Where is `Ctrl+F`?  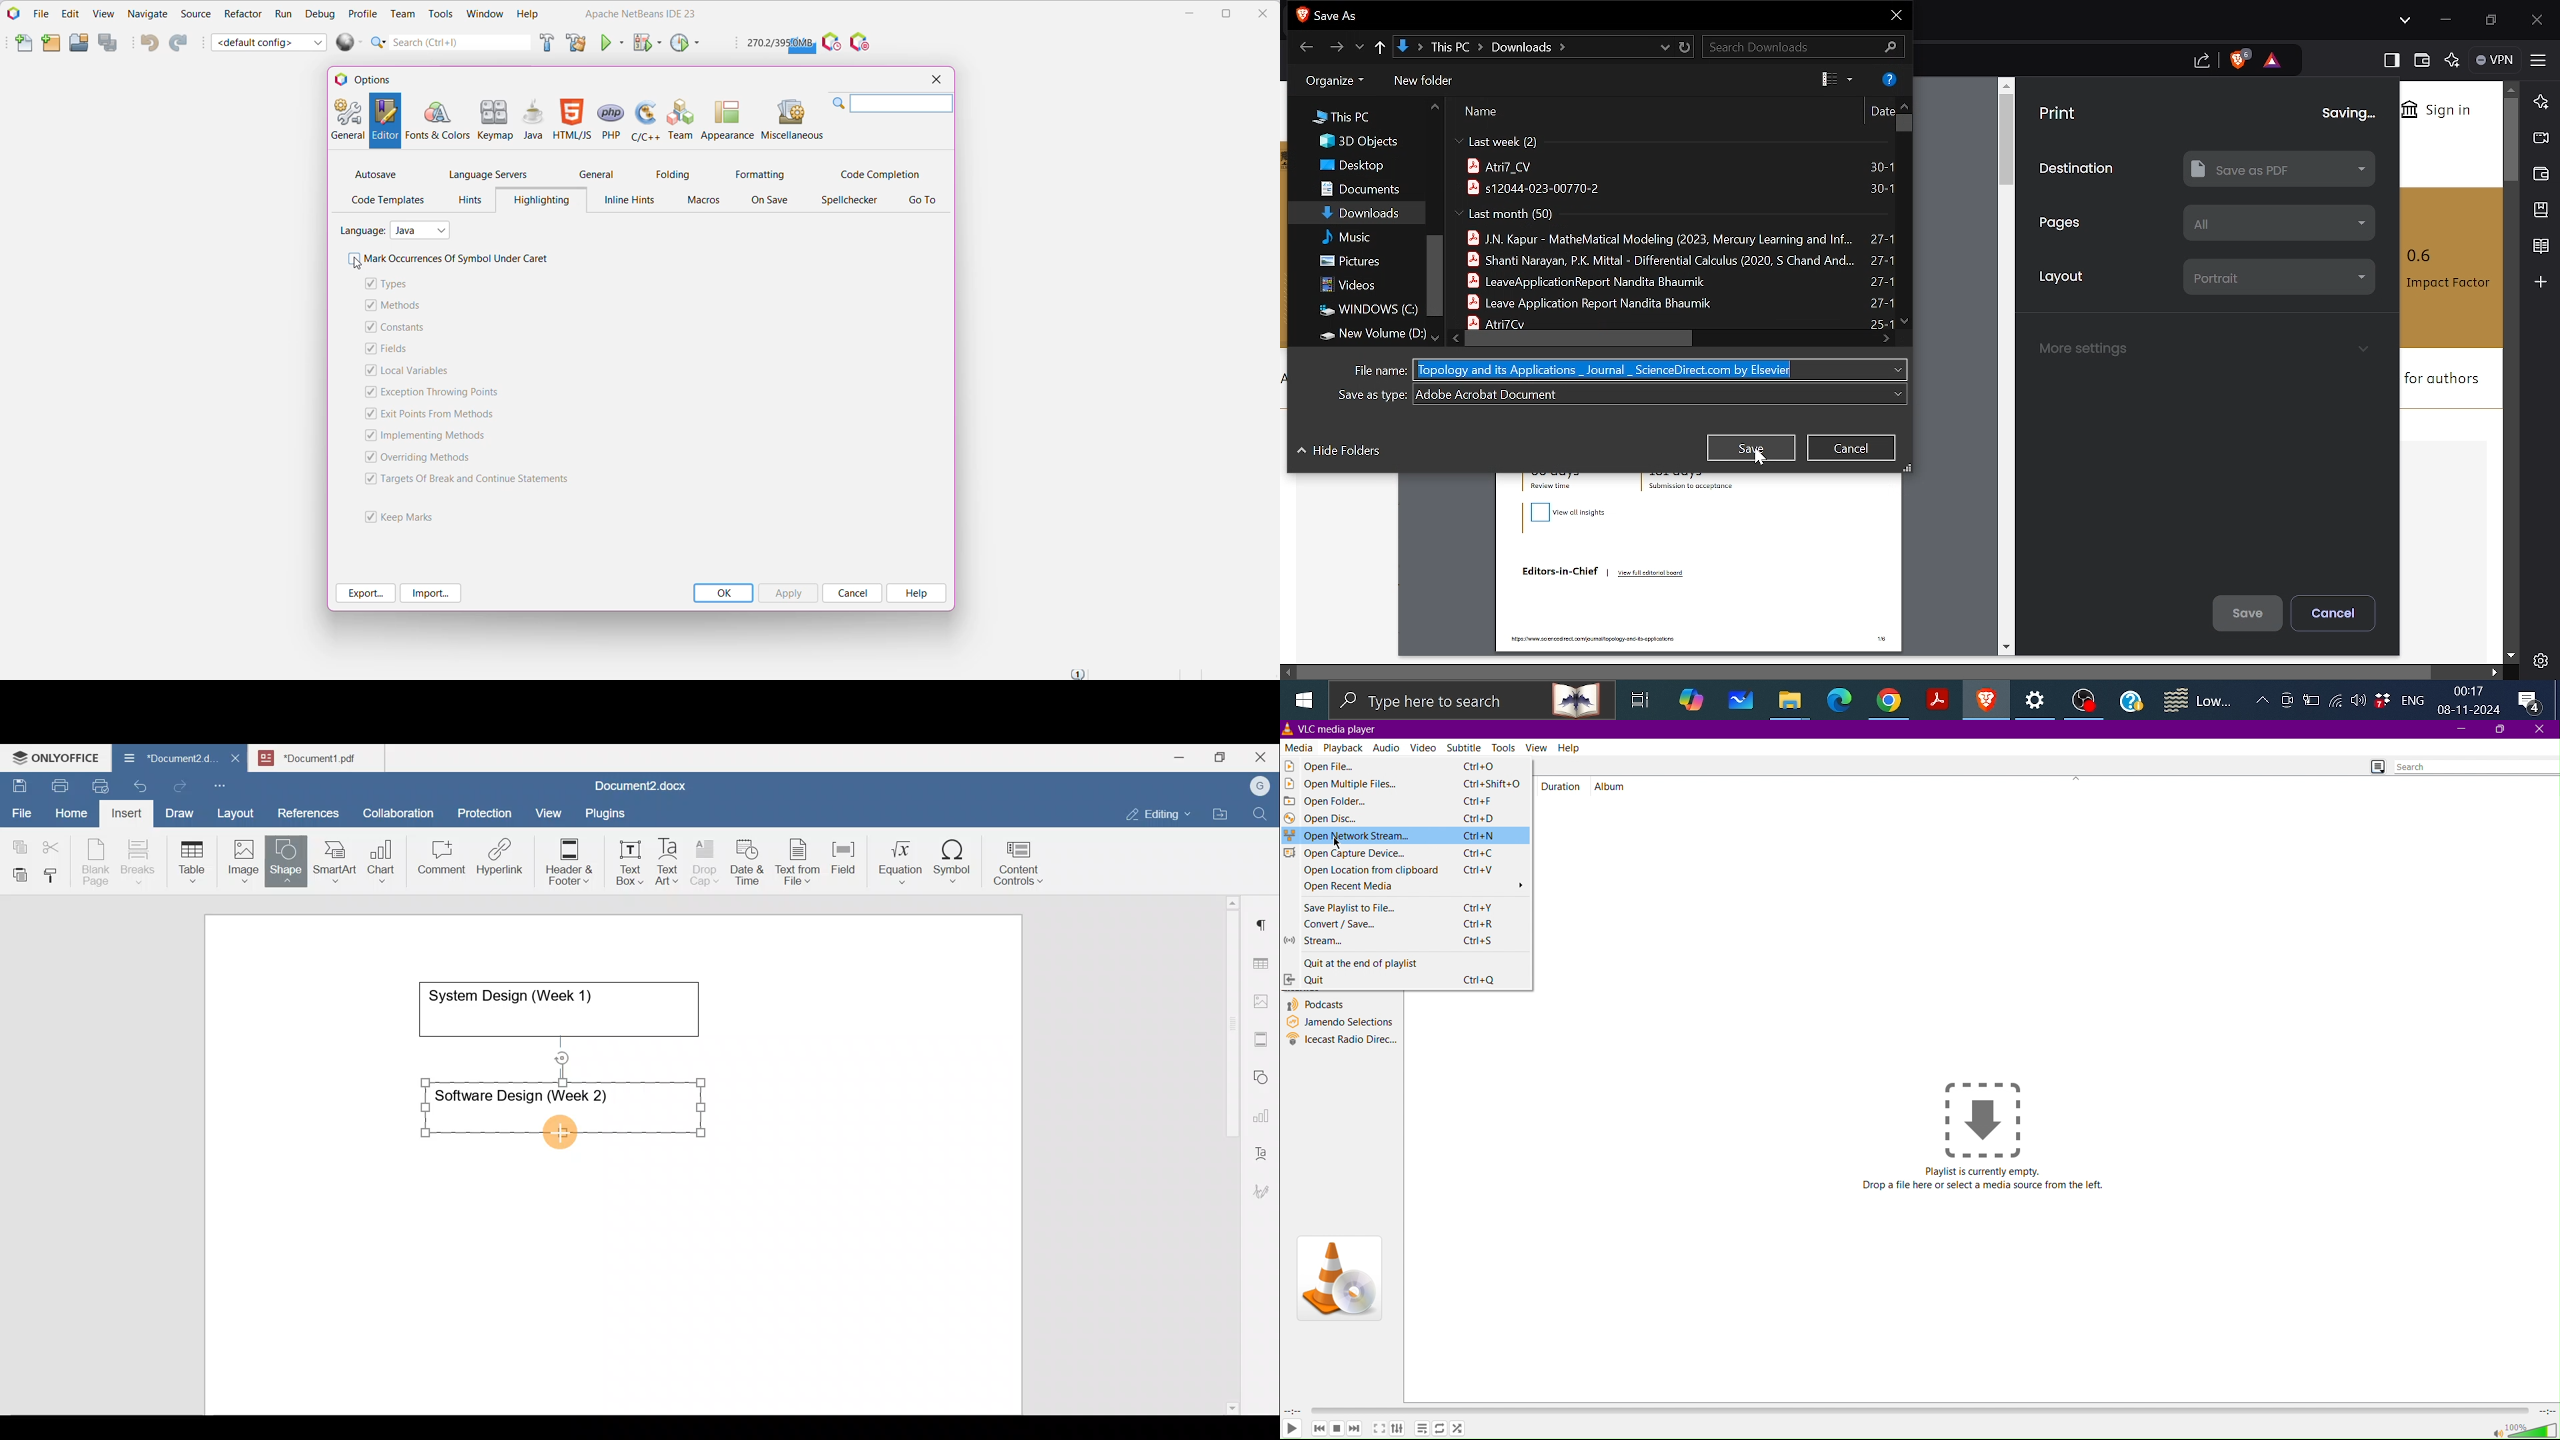
Ctrl+F is located at coordinates (1478, 799).